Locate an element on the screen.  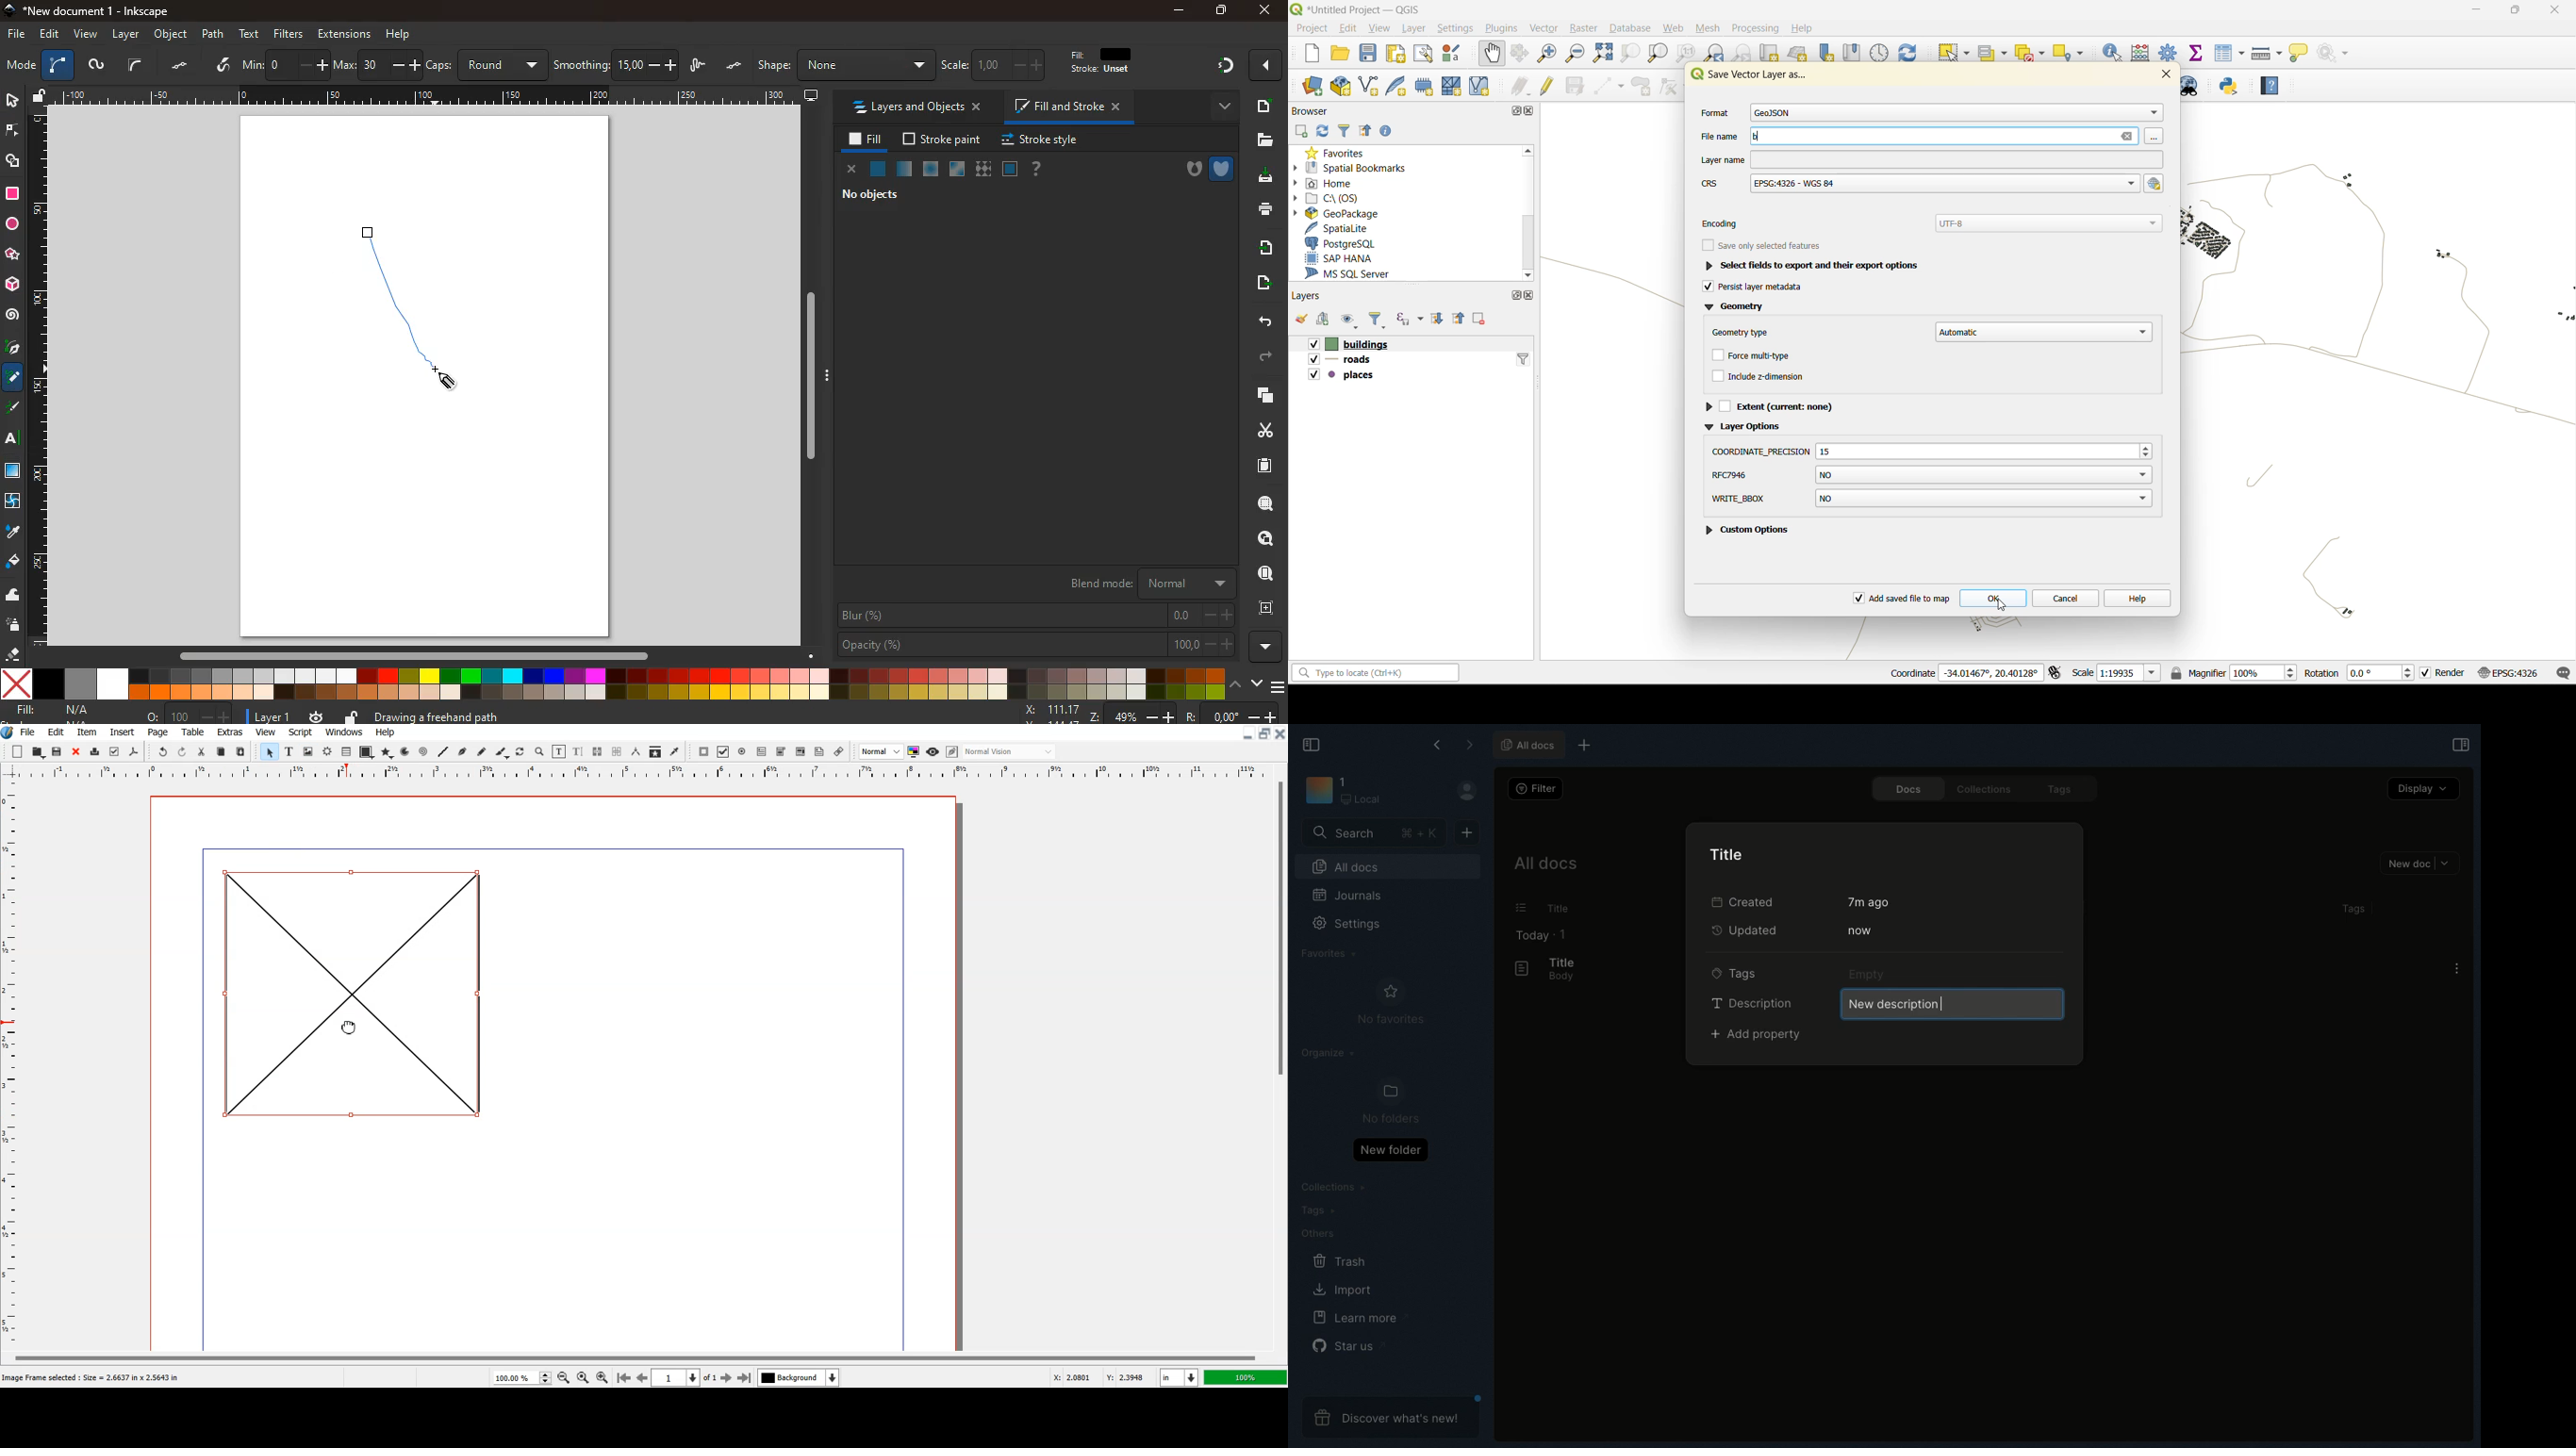
download is located at coordinates (1260, 177).